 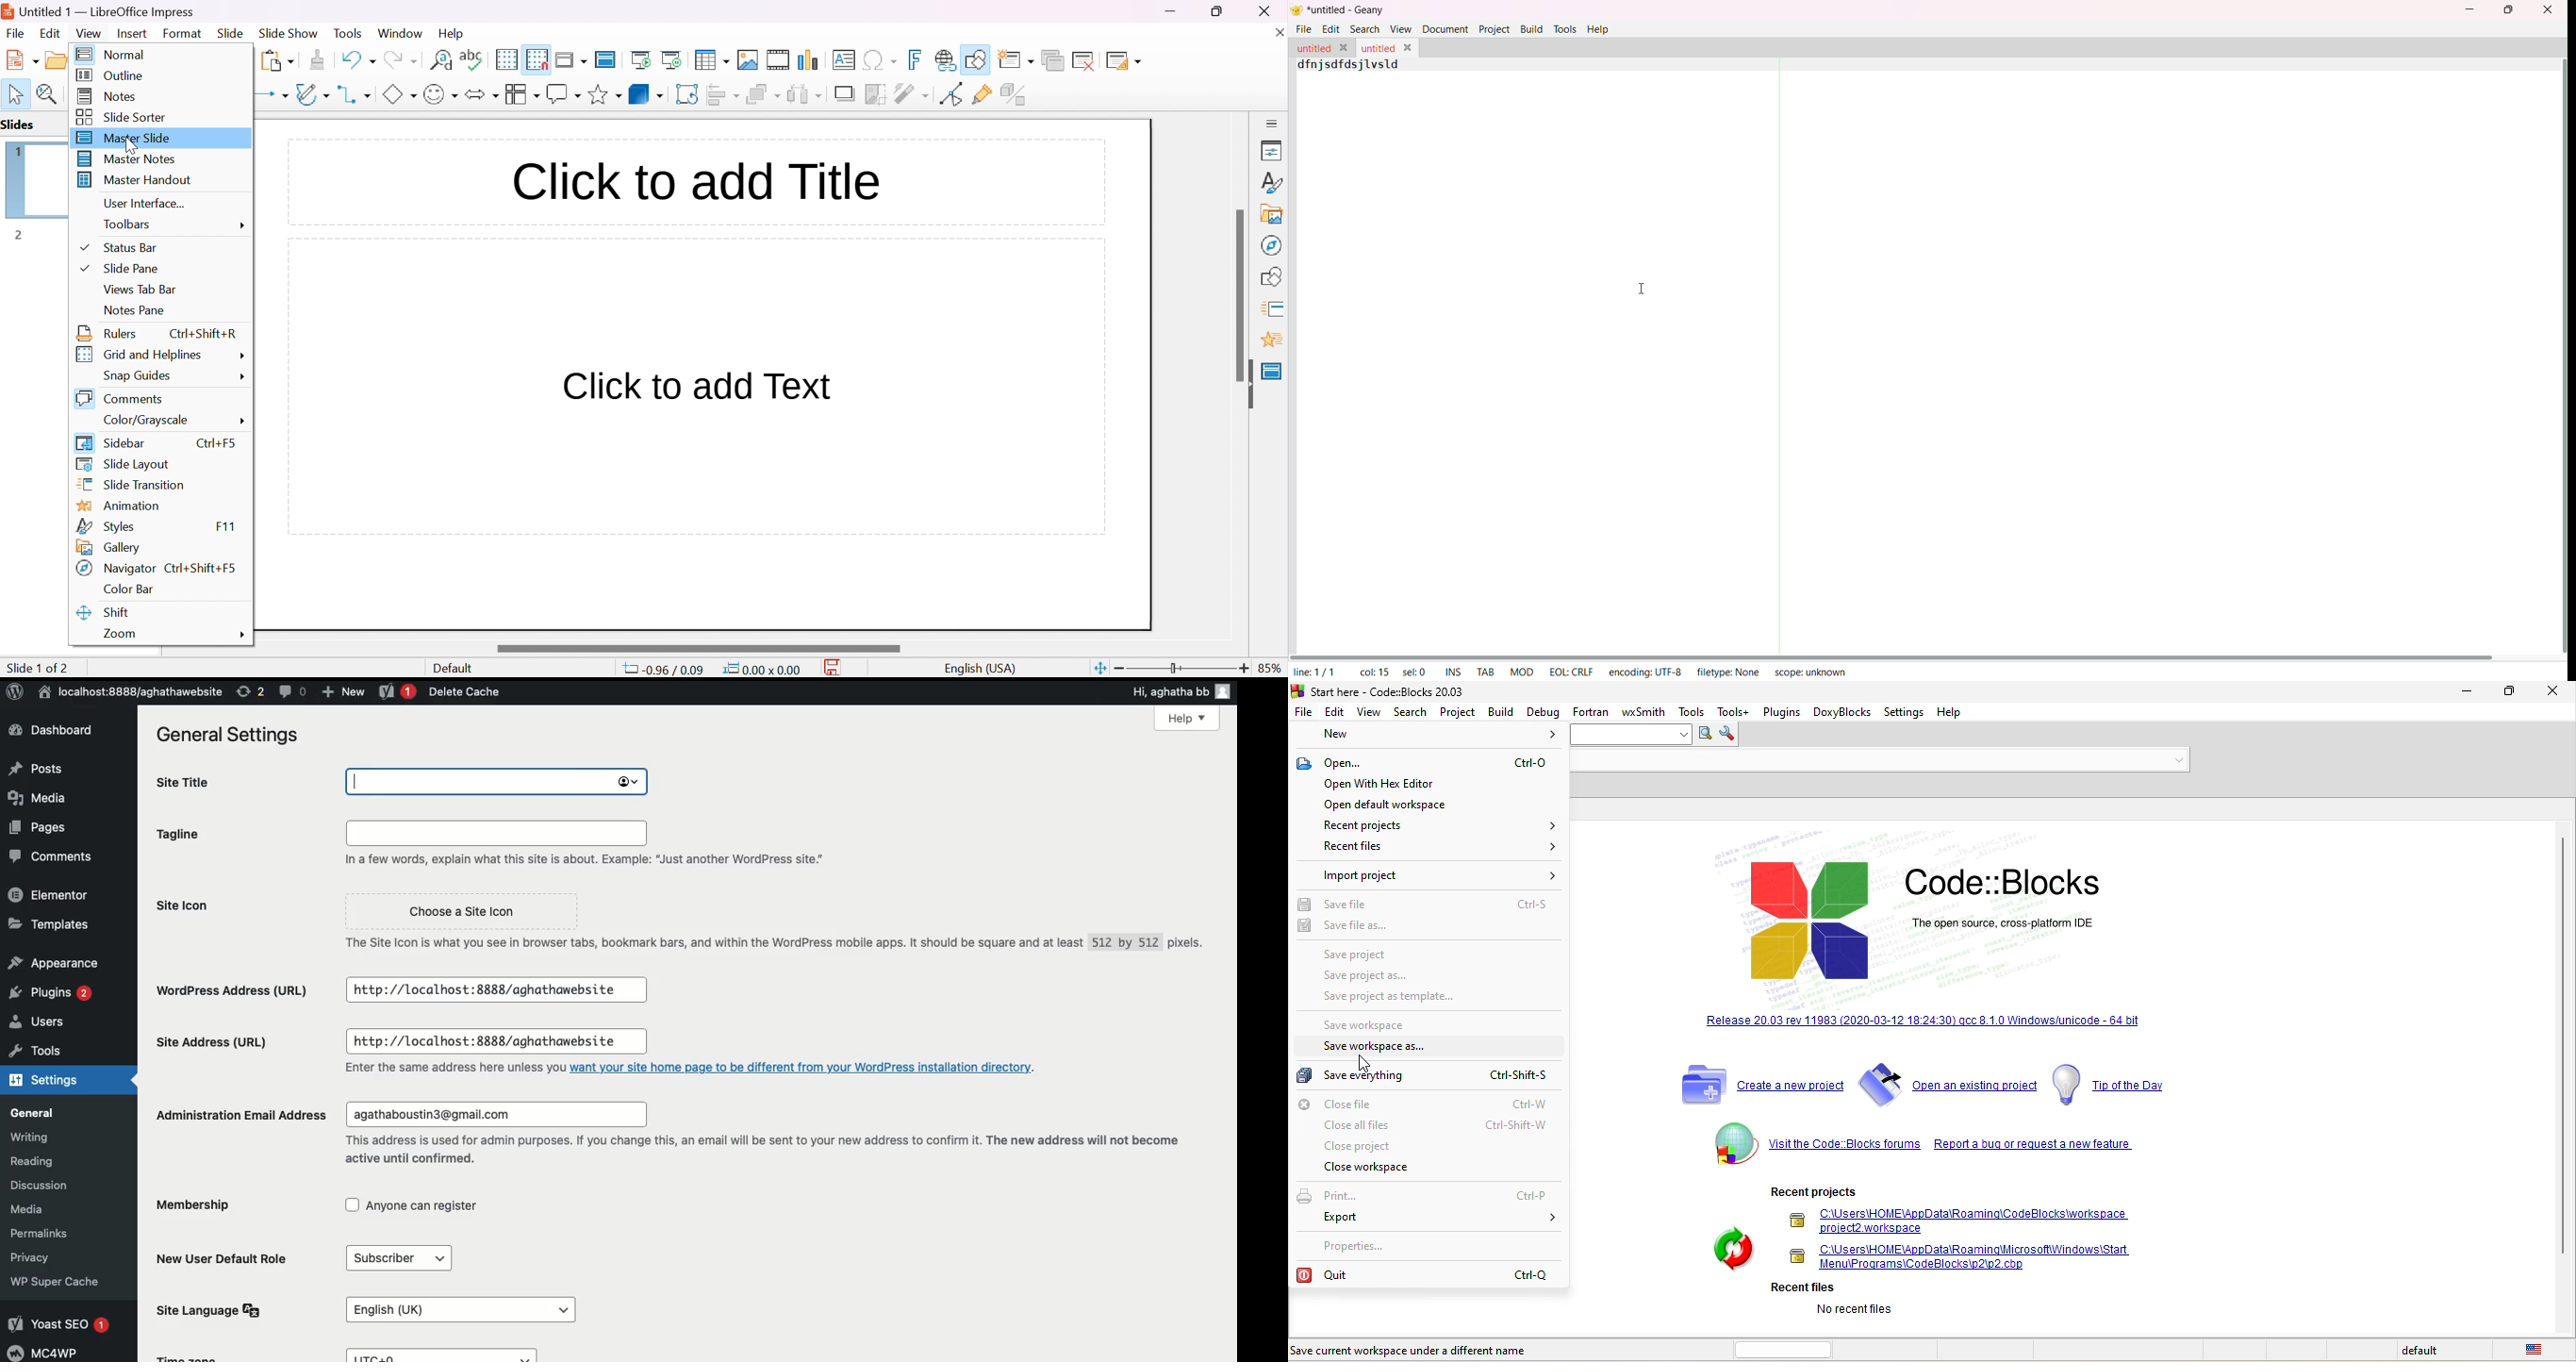 I want to click on notes pane, so click(x=134, y=310).